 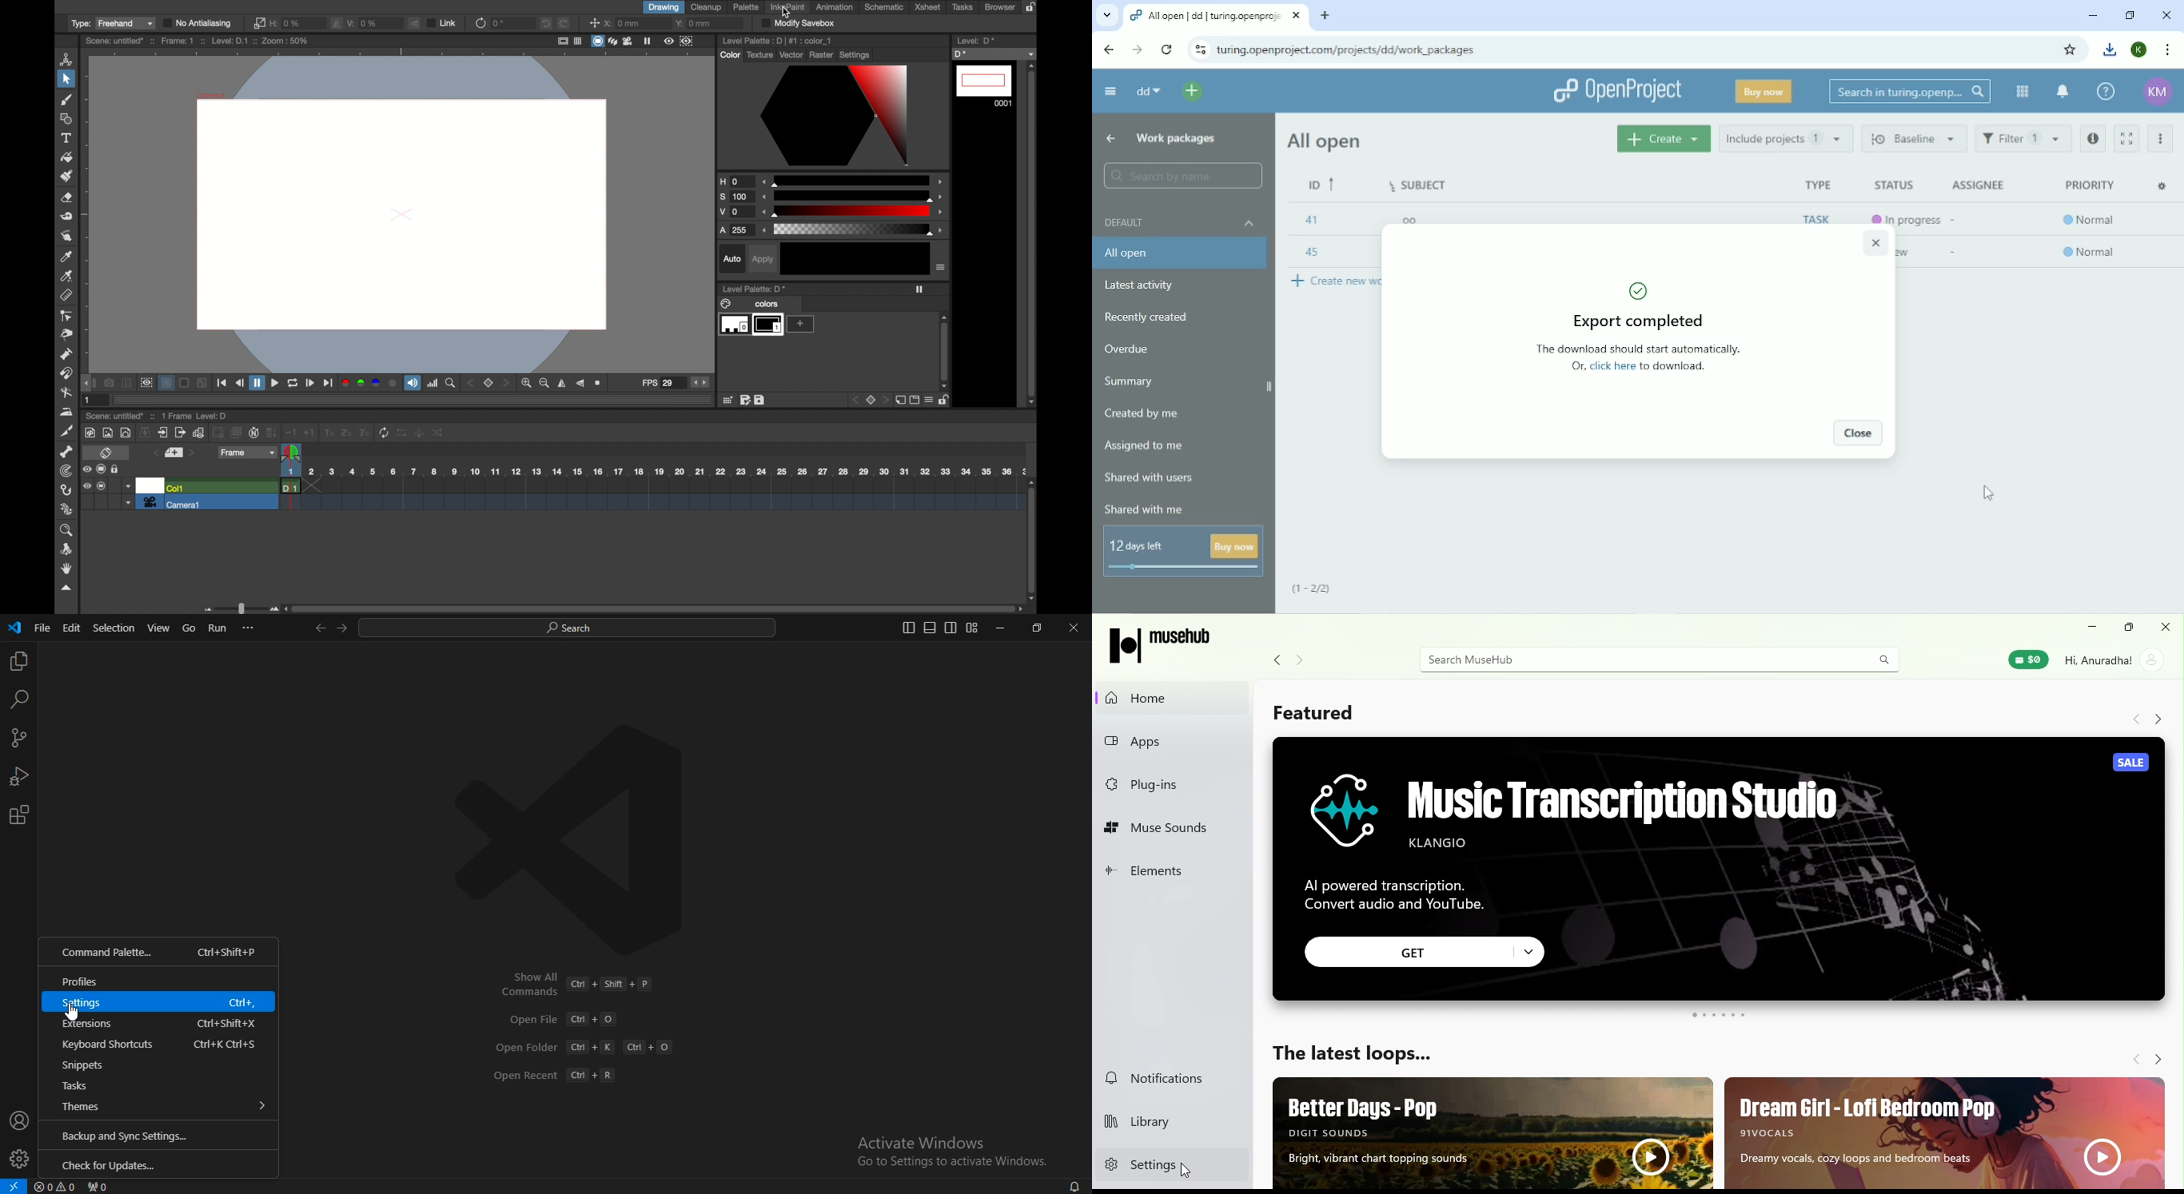 I want to click on table, so click(x=578, y=40).